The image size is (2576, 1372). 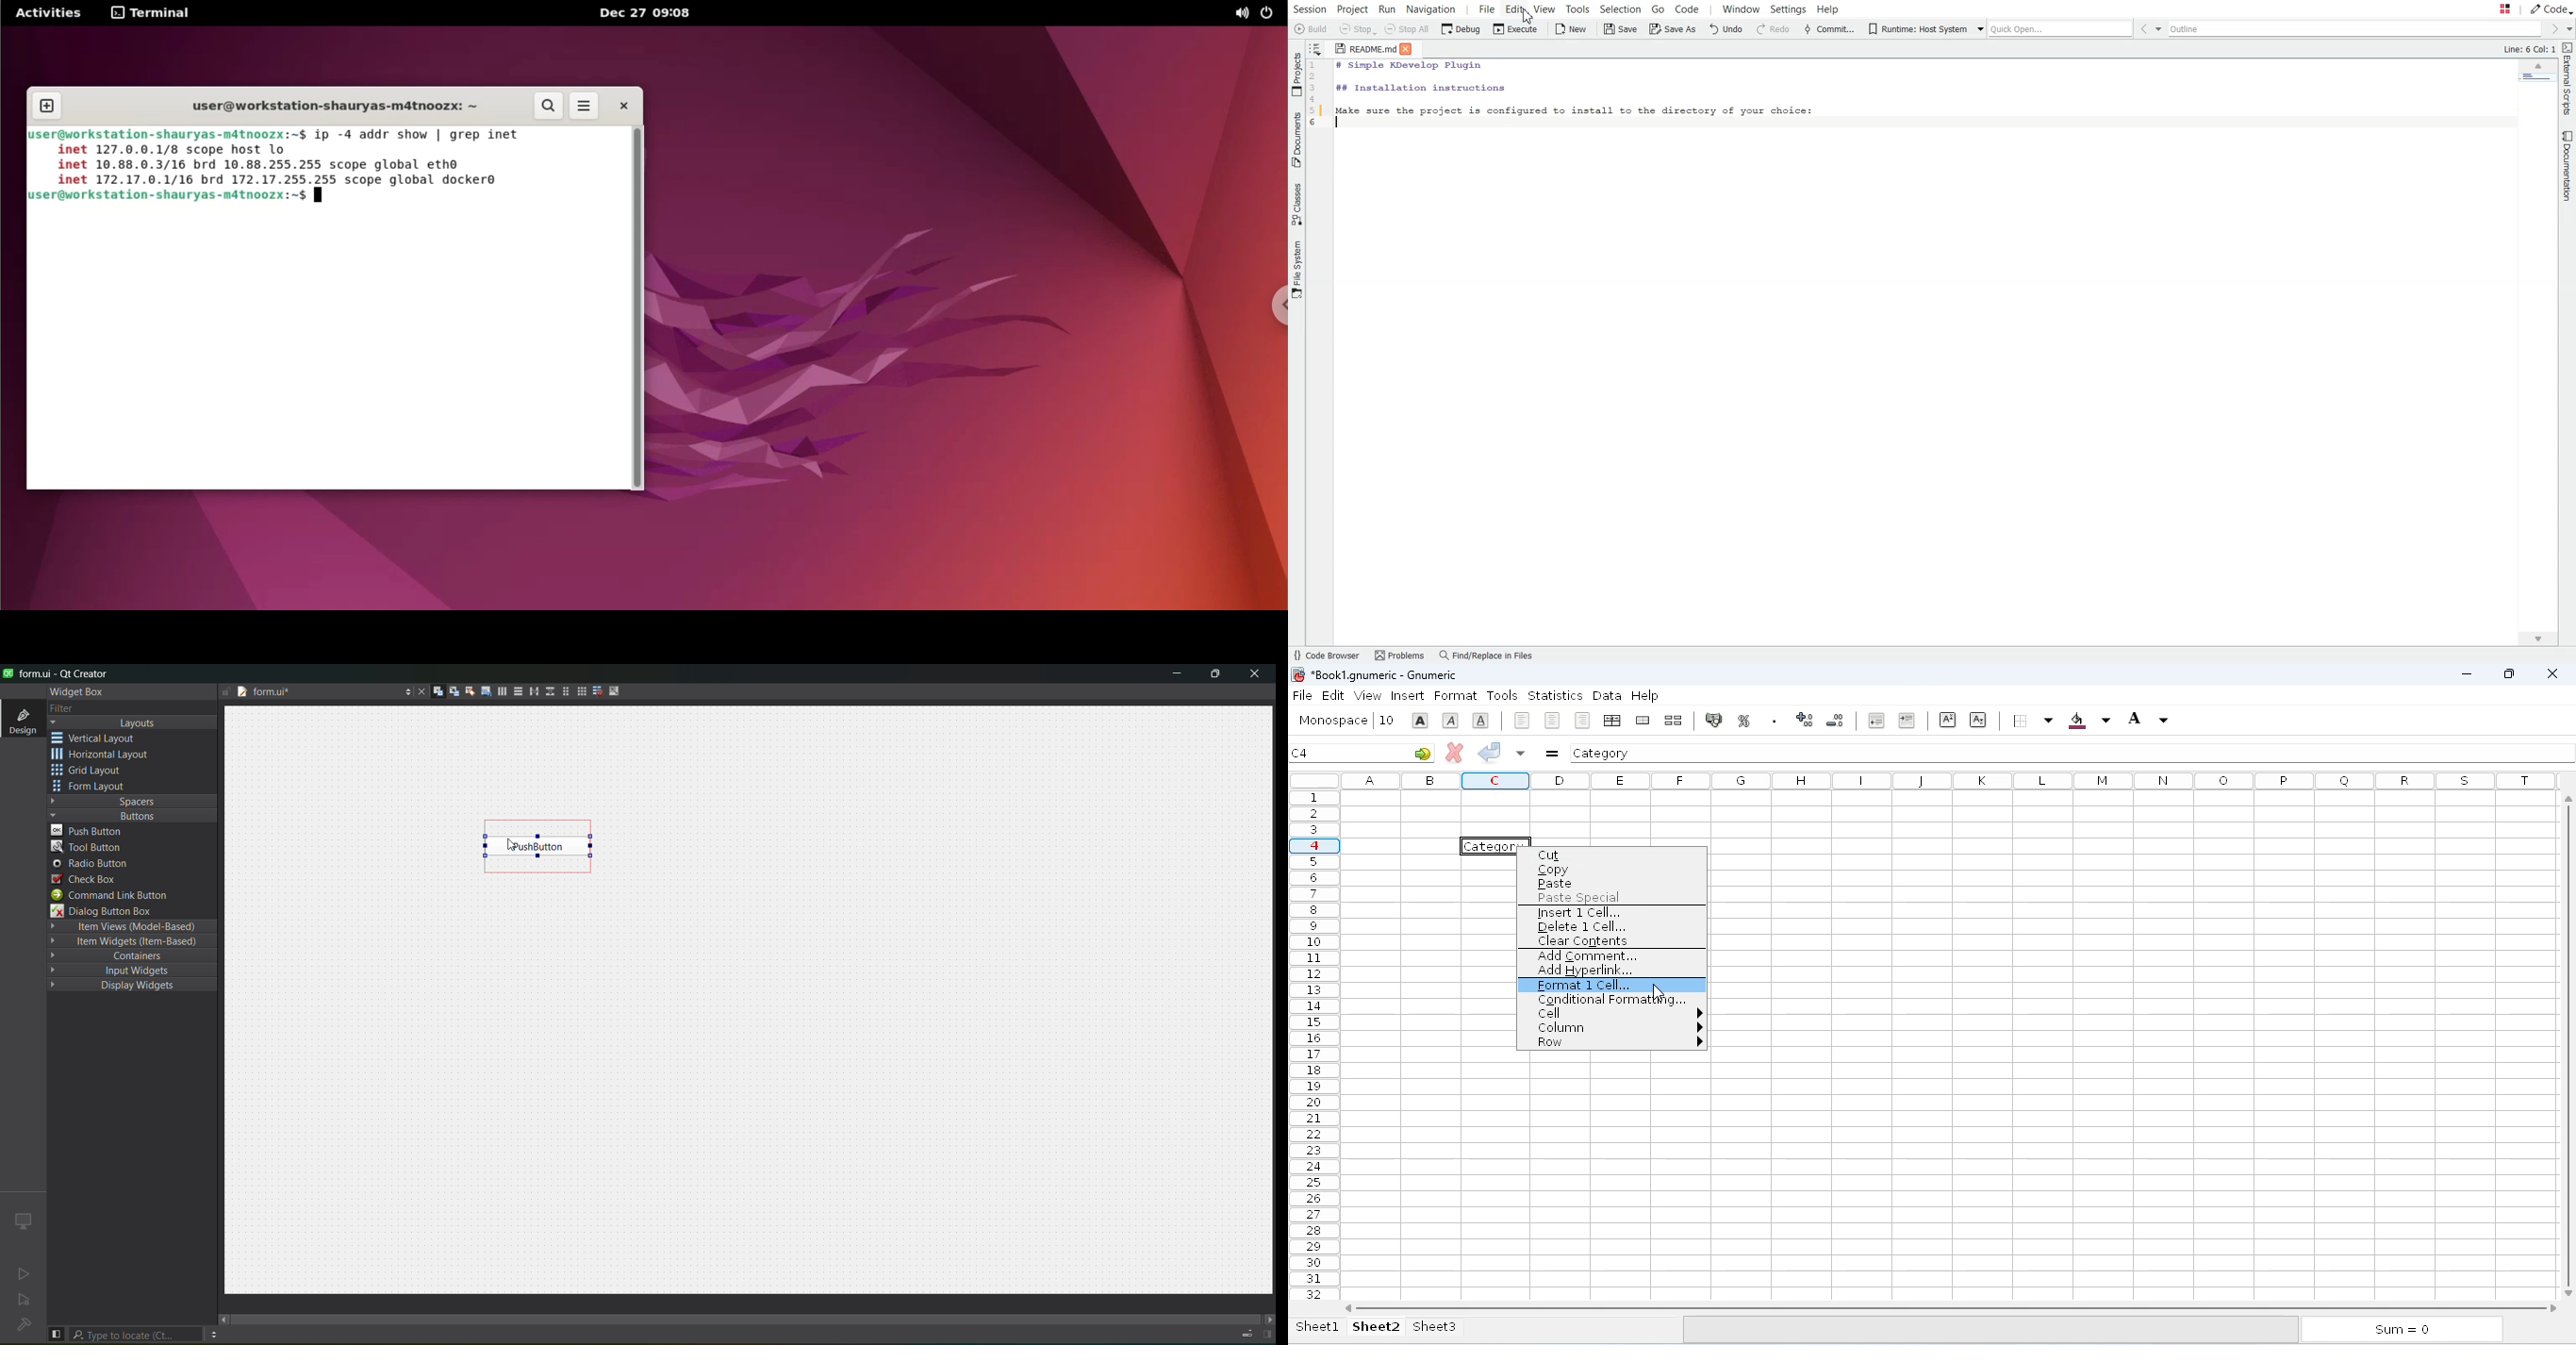 I want to click on copy, so click(x=1568, y=871).